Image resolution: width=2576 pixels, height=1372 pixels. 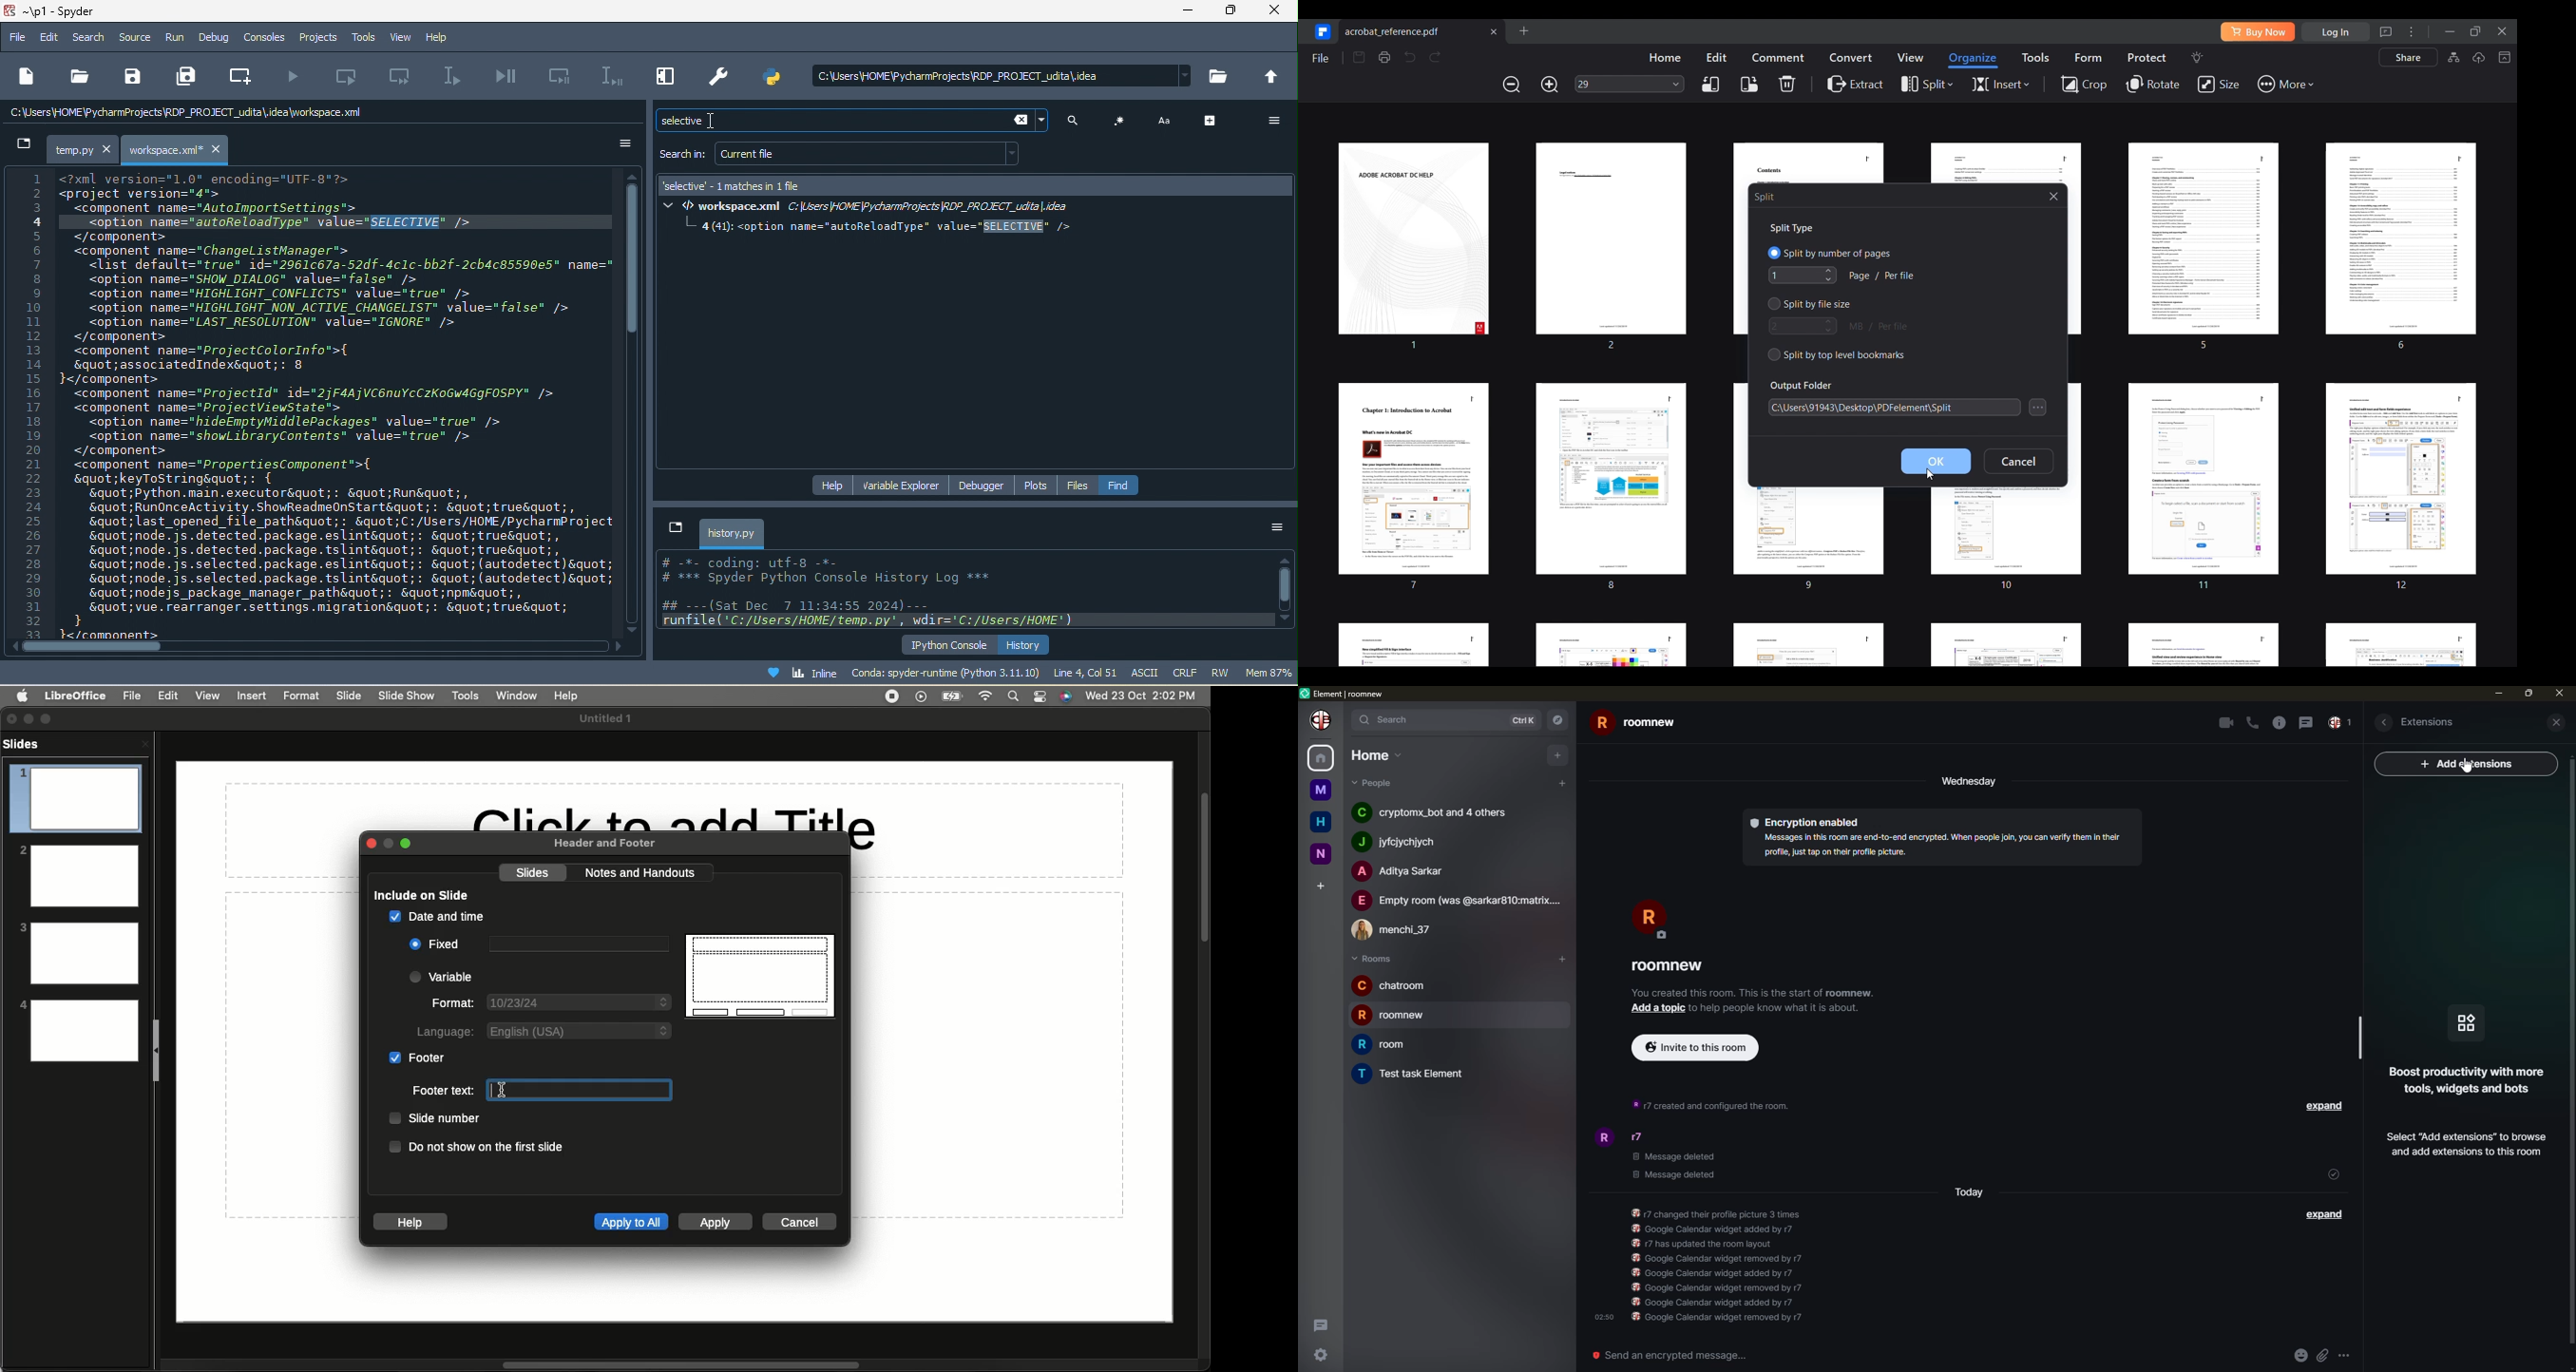 What do you see at coordinates (1393, 986) in the screenshot?
I see `room` at bounding box center [1393, 986].